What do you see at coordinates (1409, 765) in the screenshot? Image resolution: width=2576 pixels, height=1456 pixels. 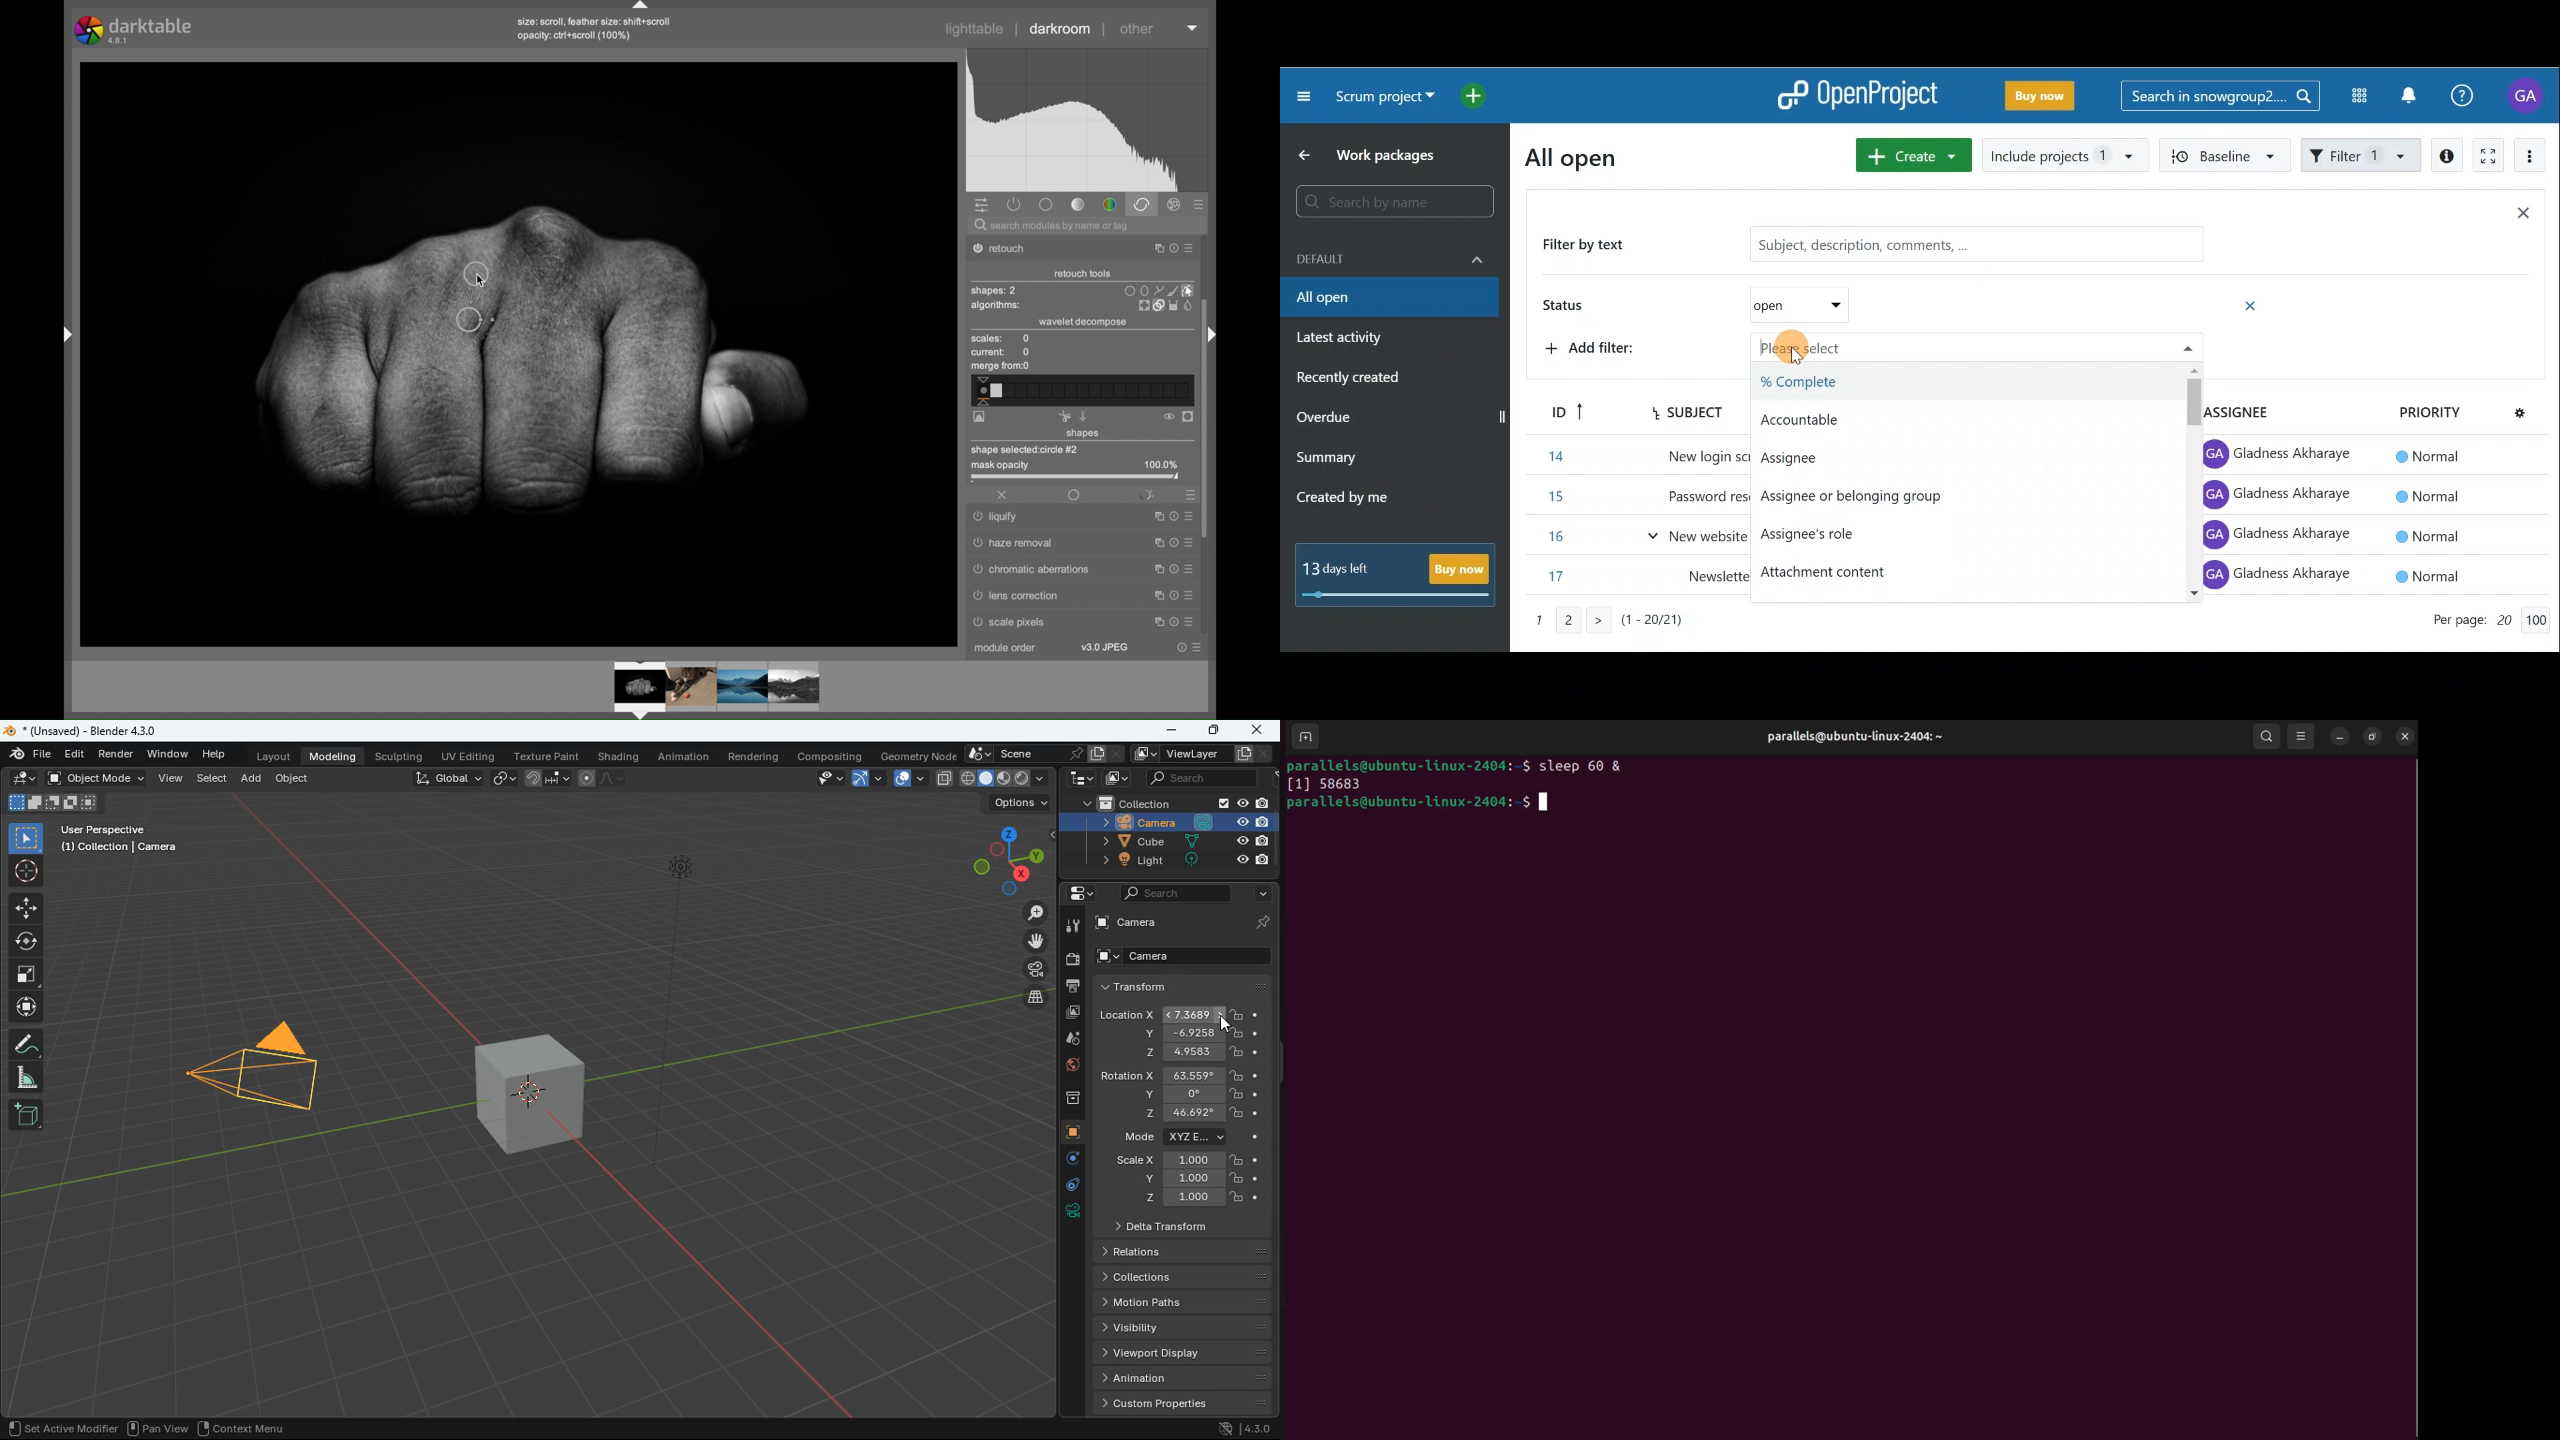 I see `parallels@ubuntu-linux-2404: ~$` at bounding box center [1409, 765].